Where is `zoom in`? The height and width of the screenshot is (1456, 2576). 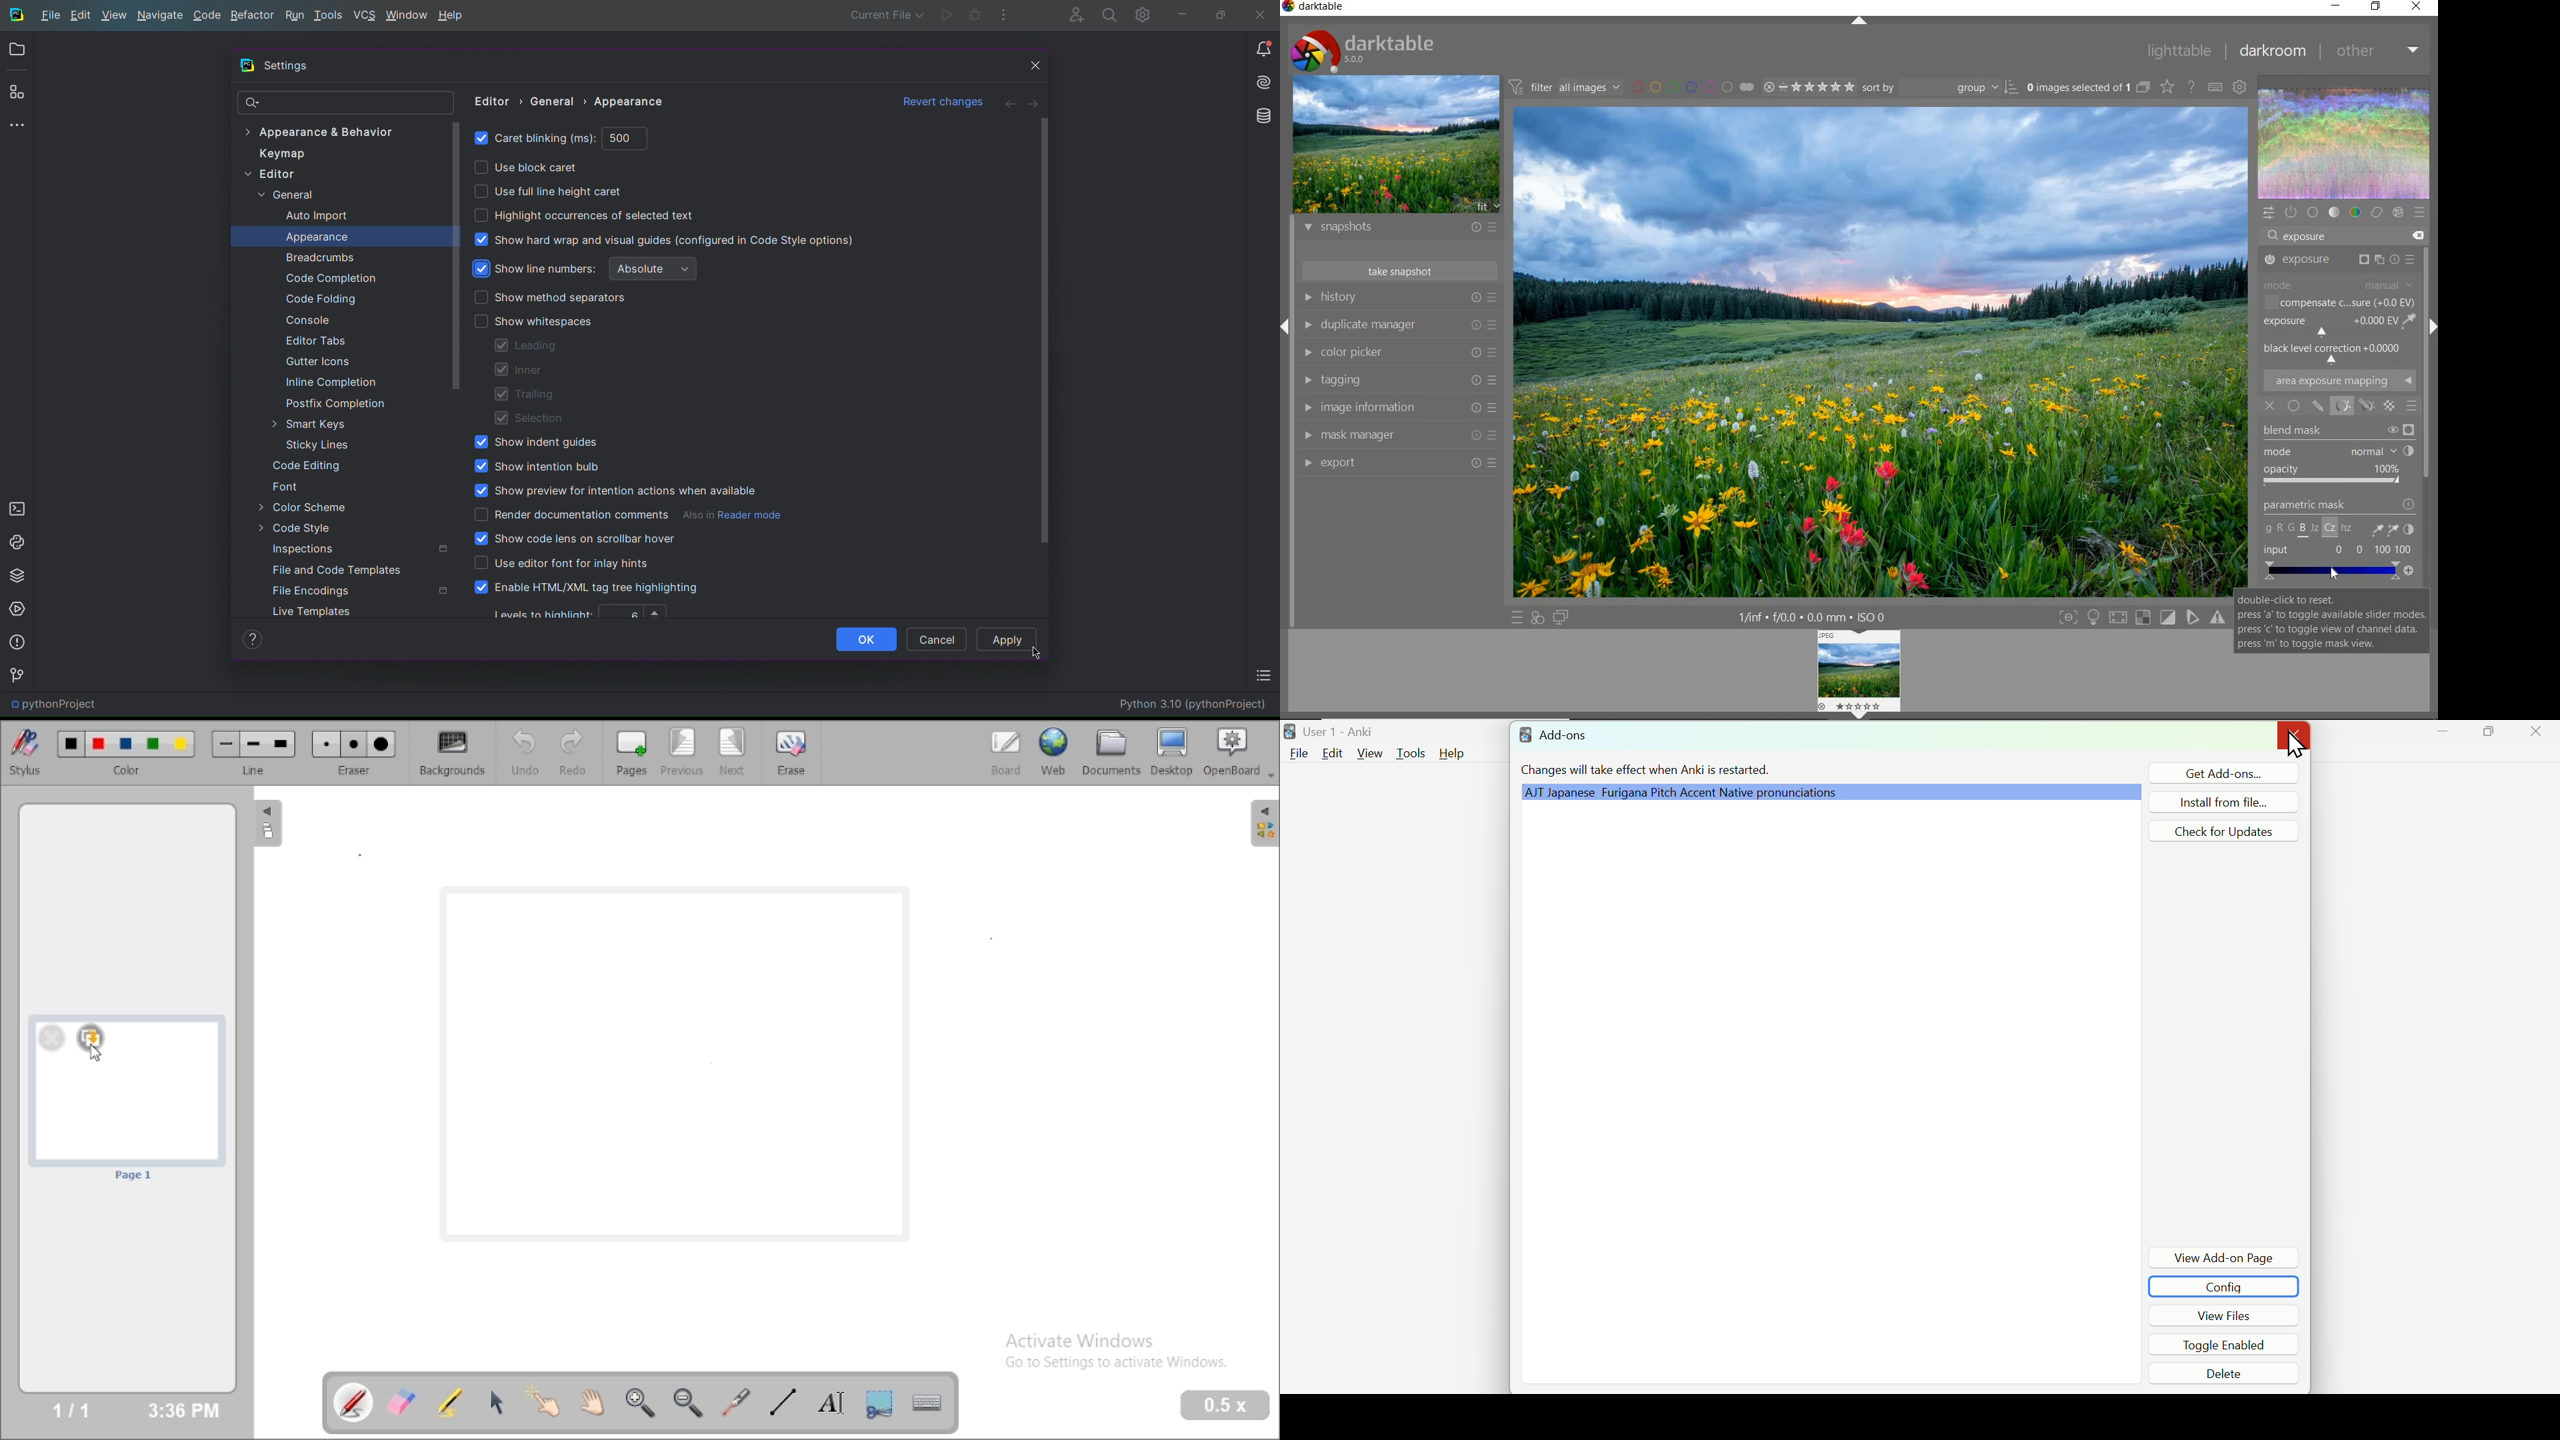
zoom in is located at coordinates (639, 1403).